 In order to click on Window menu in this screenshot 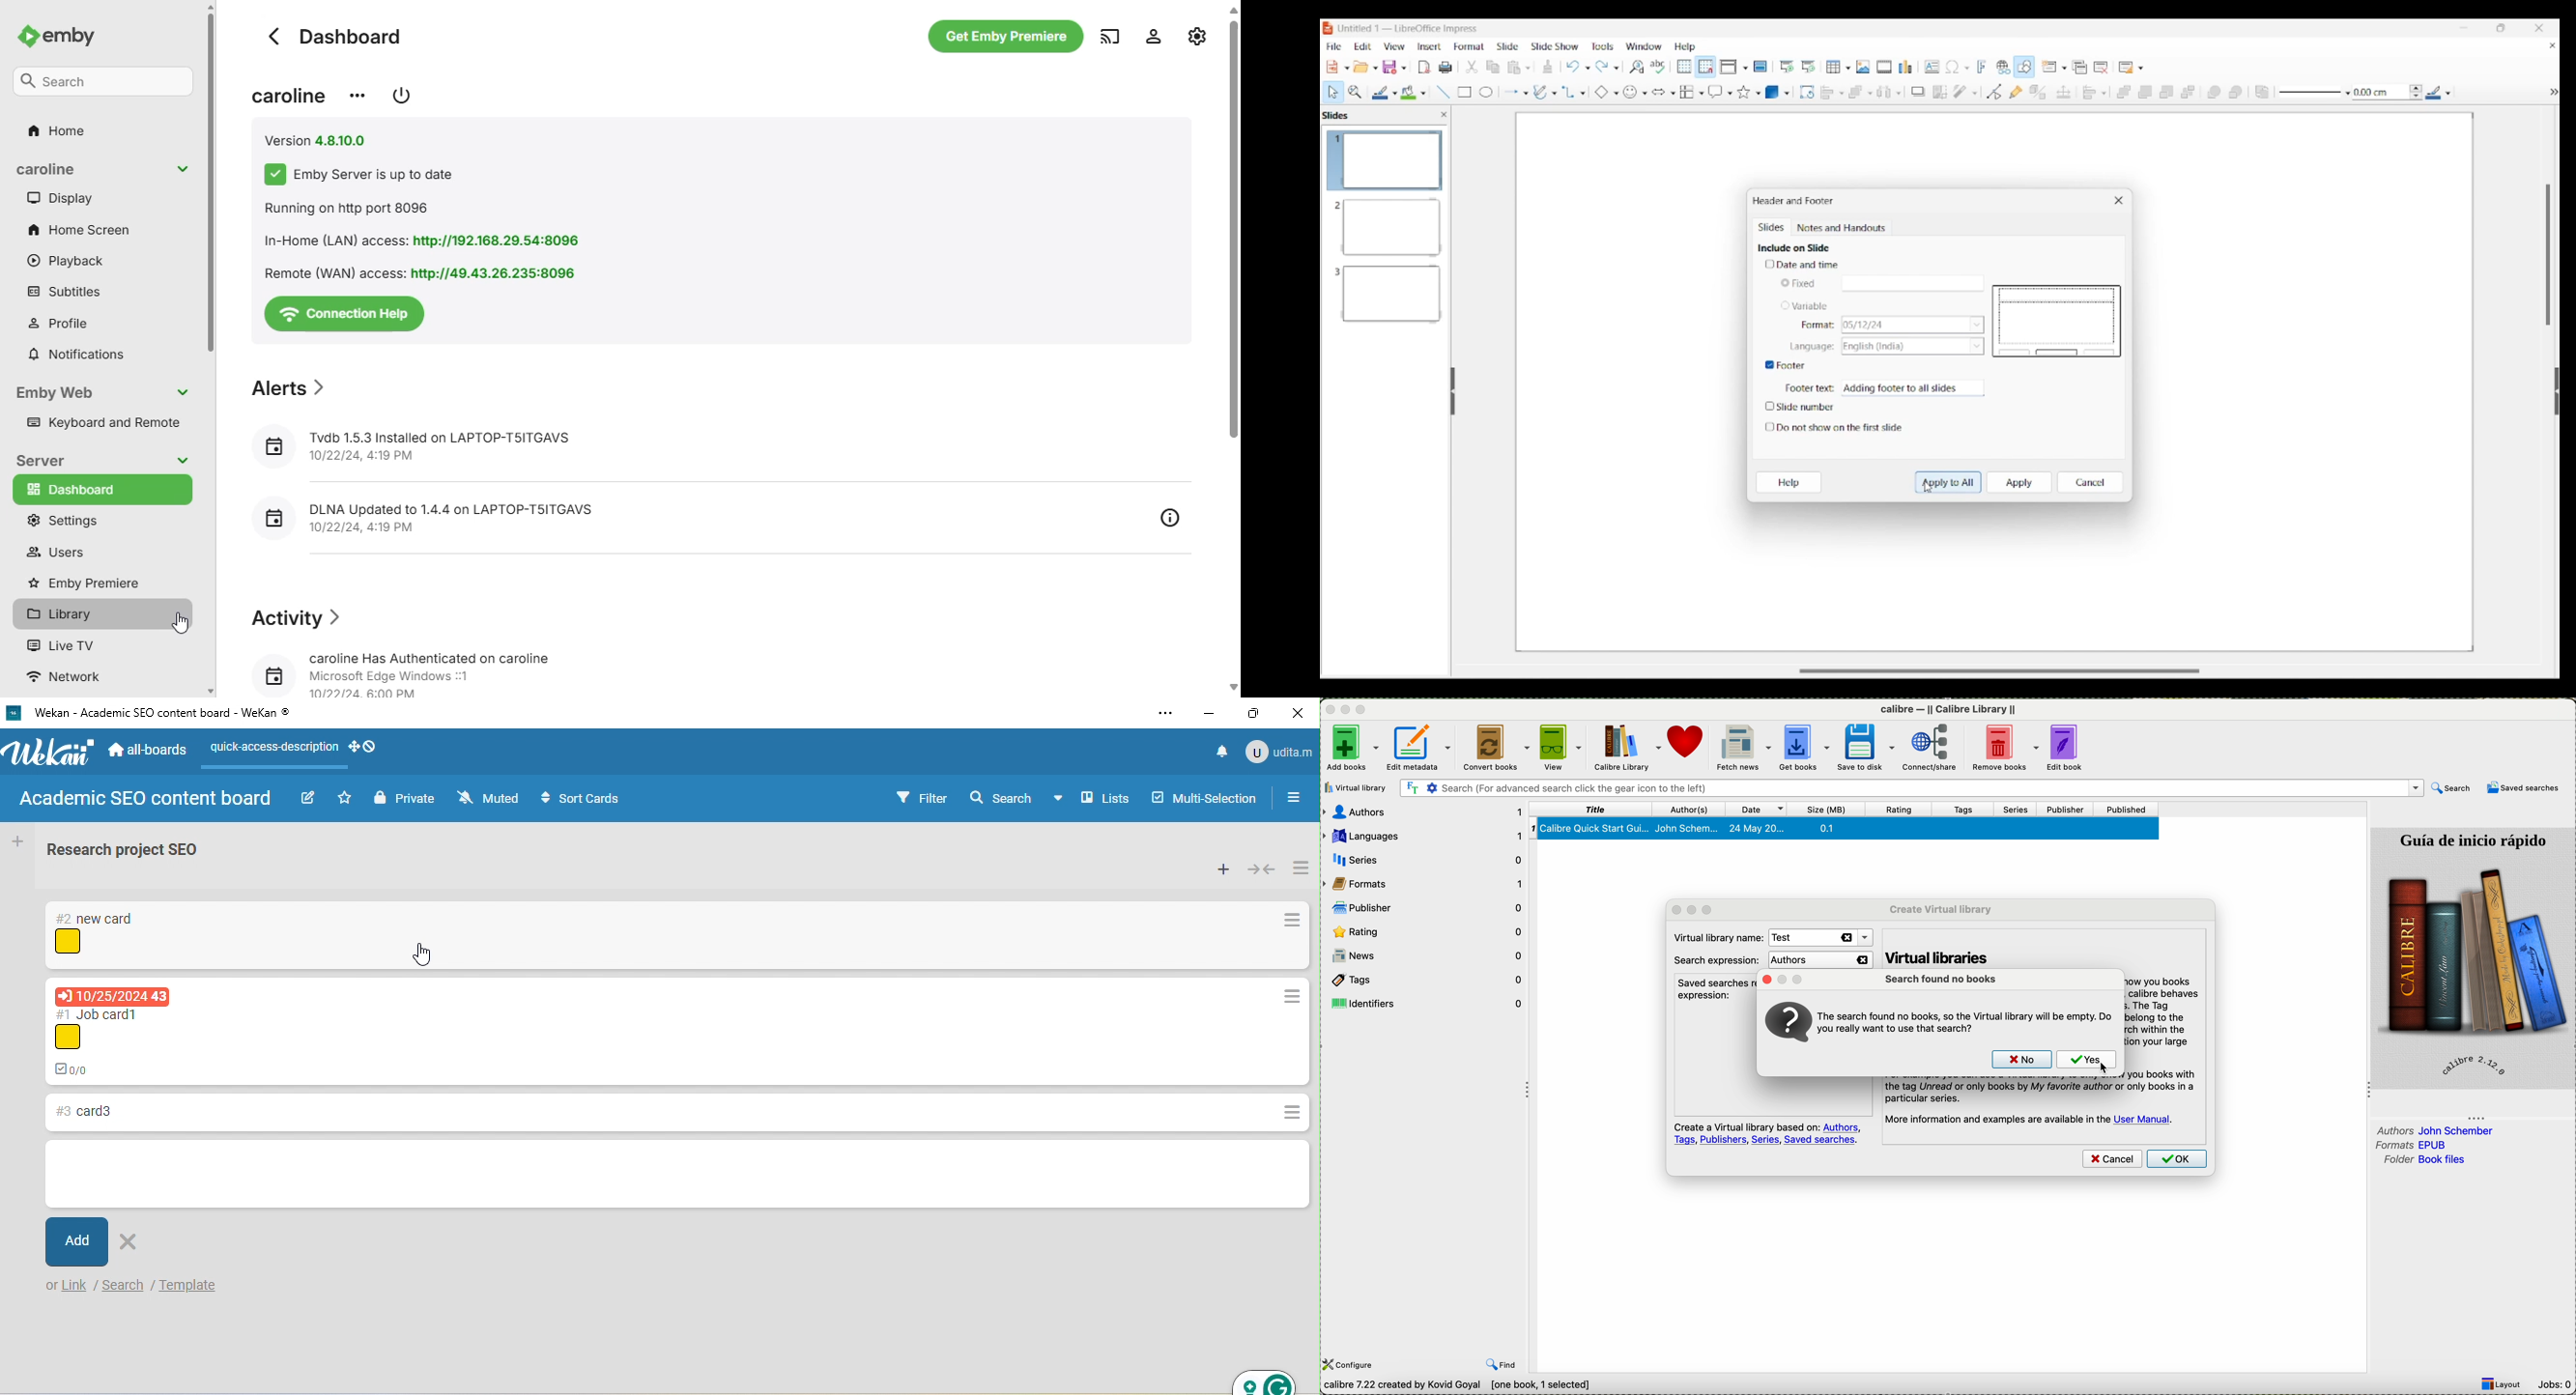, I will do `click(1644, 46)`.